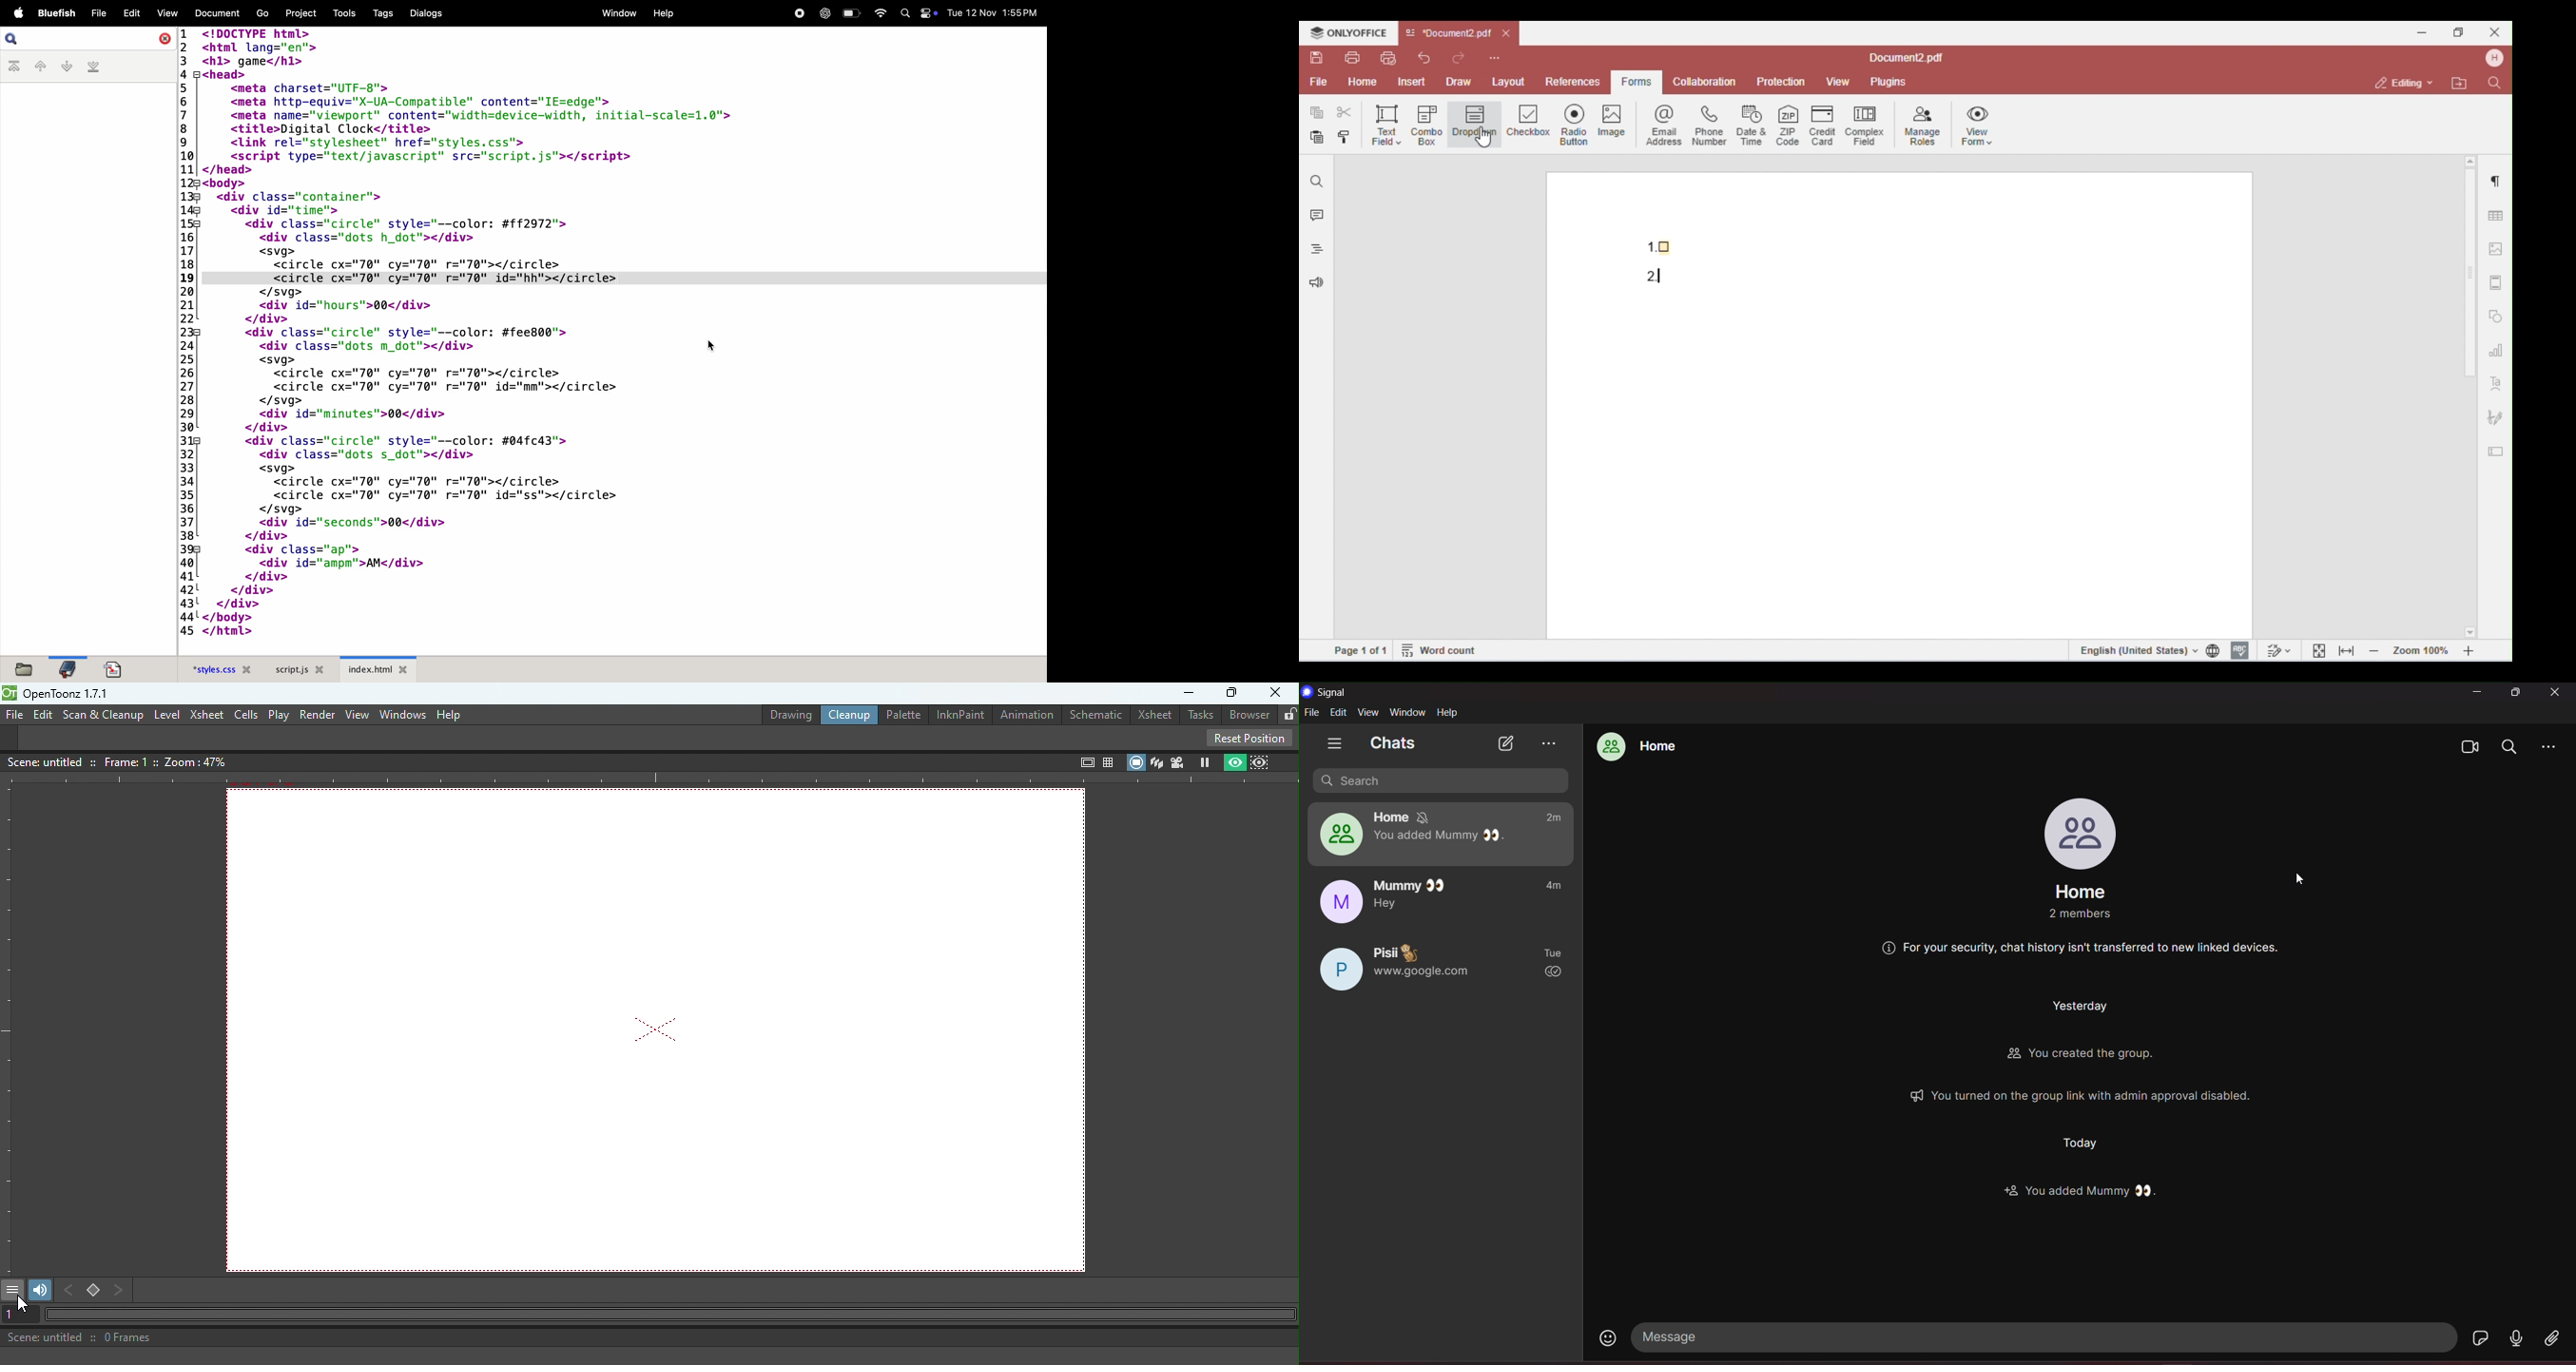 Image resolution: width=2576 pixels, height=1372 pixels. What do you see at coordinates (426, 14) in the screenshot?
I see `dialogs` at bounding box center [426, 14].